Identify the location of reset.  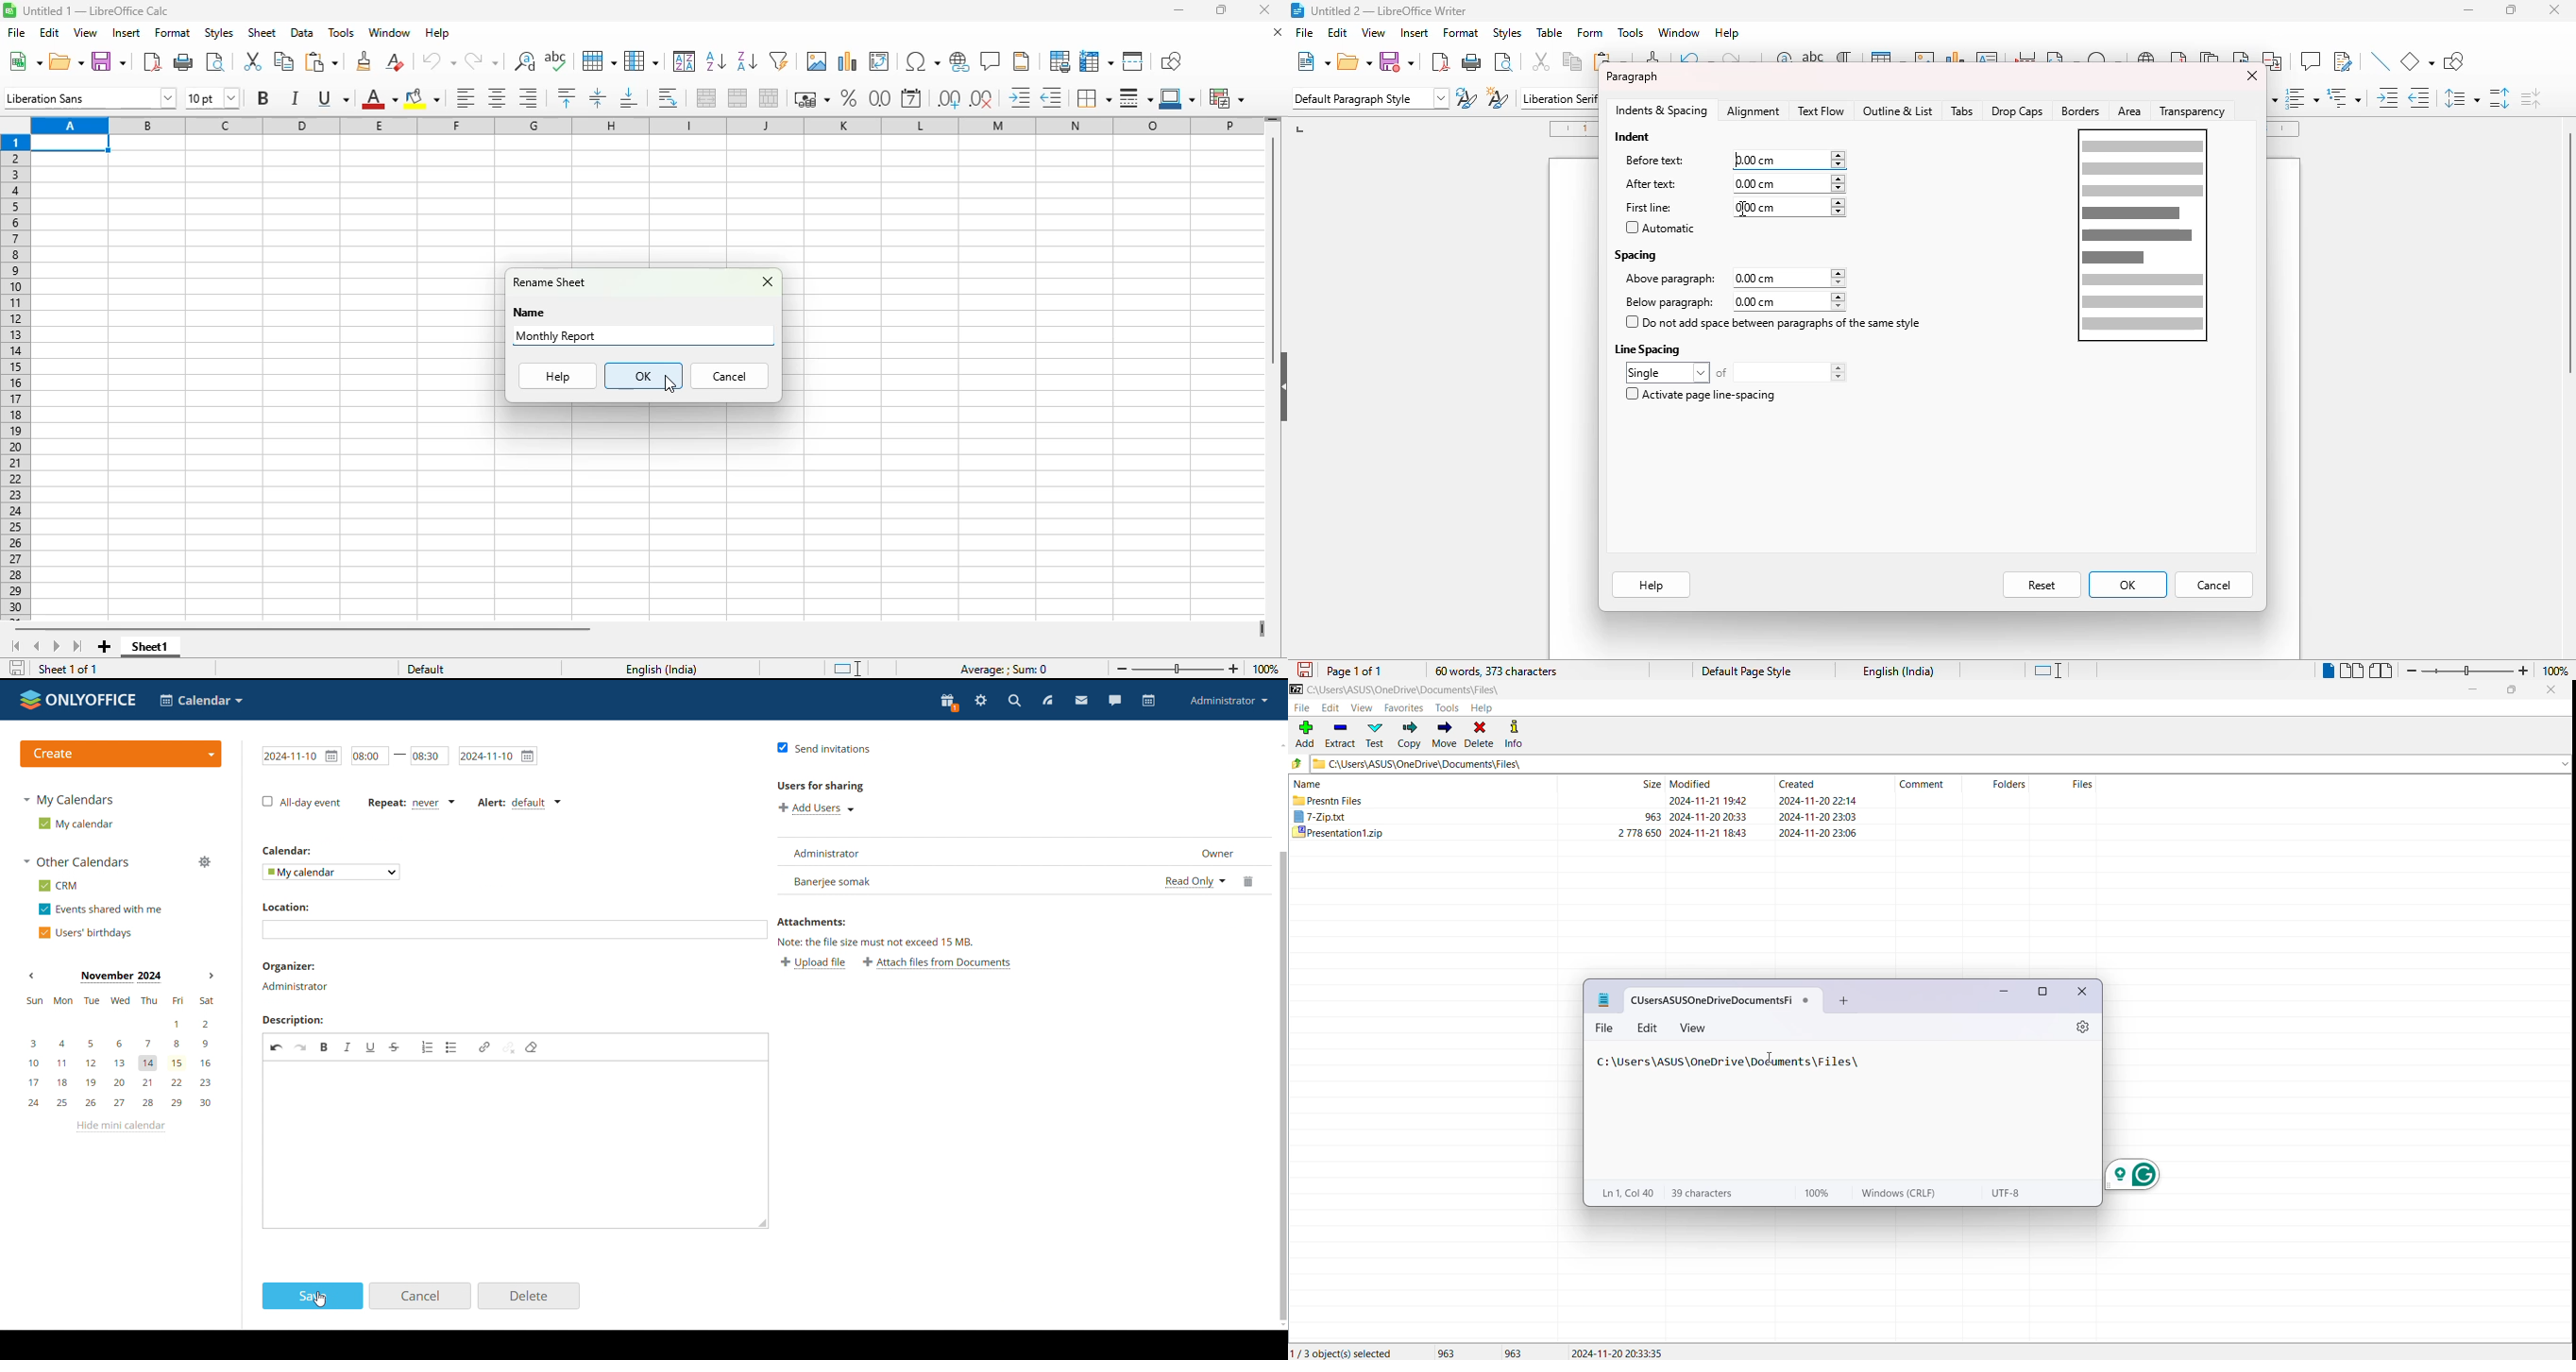
(2042, 586).